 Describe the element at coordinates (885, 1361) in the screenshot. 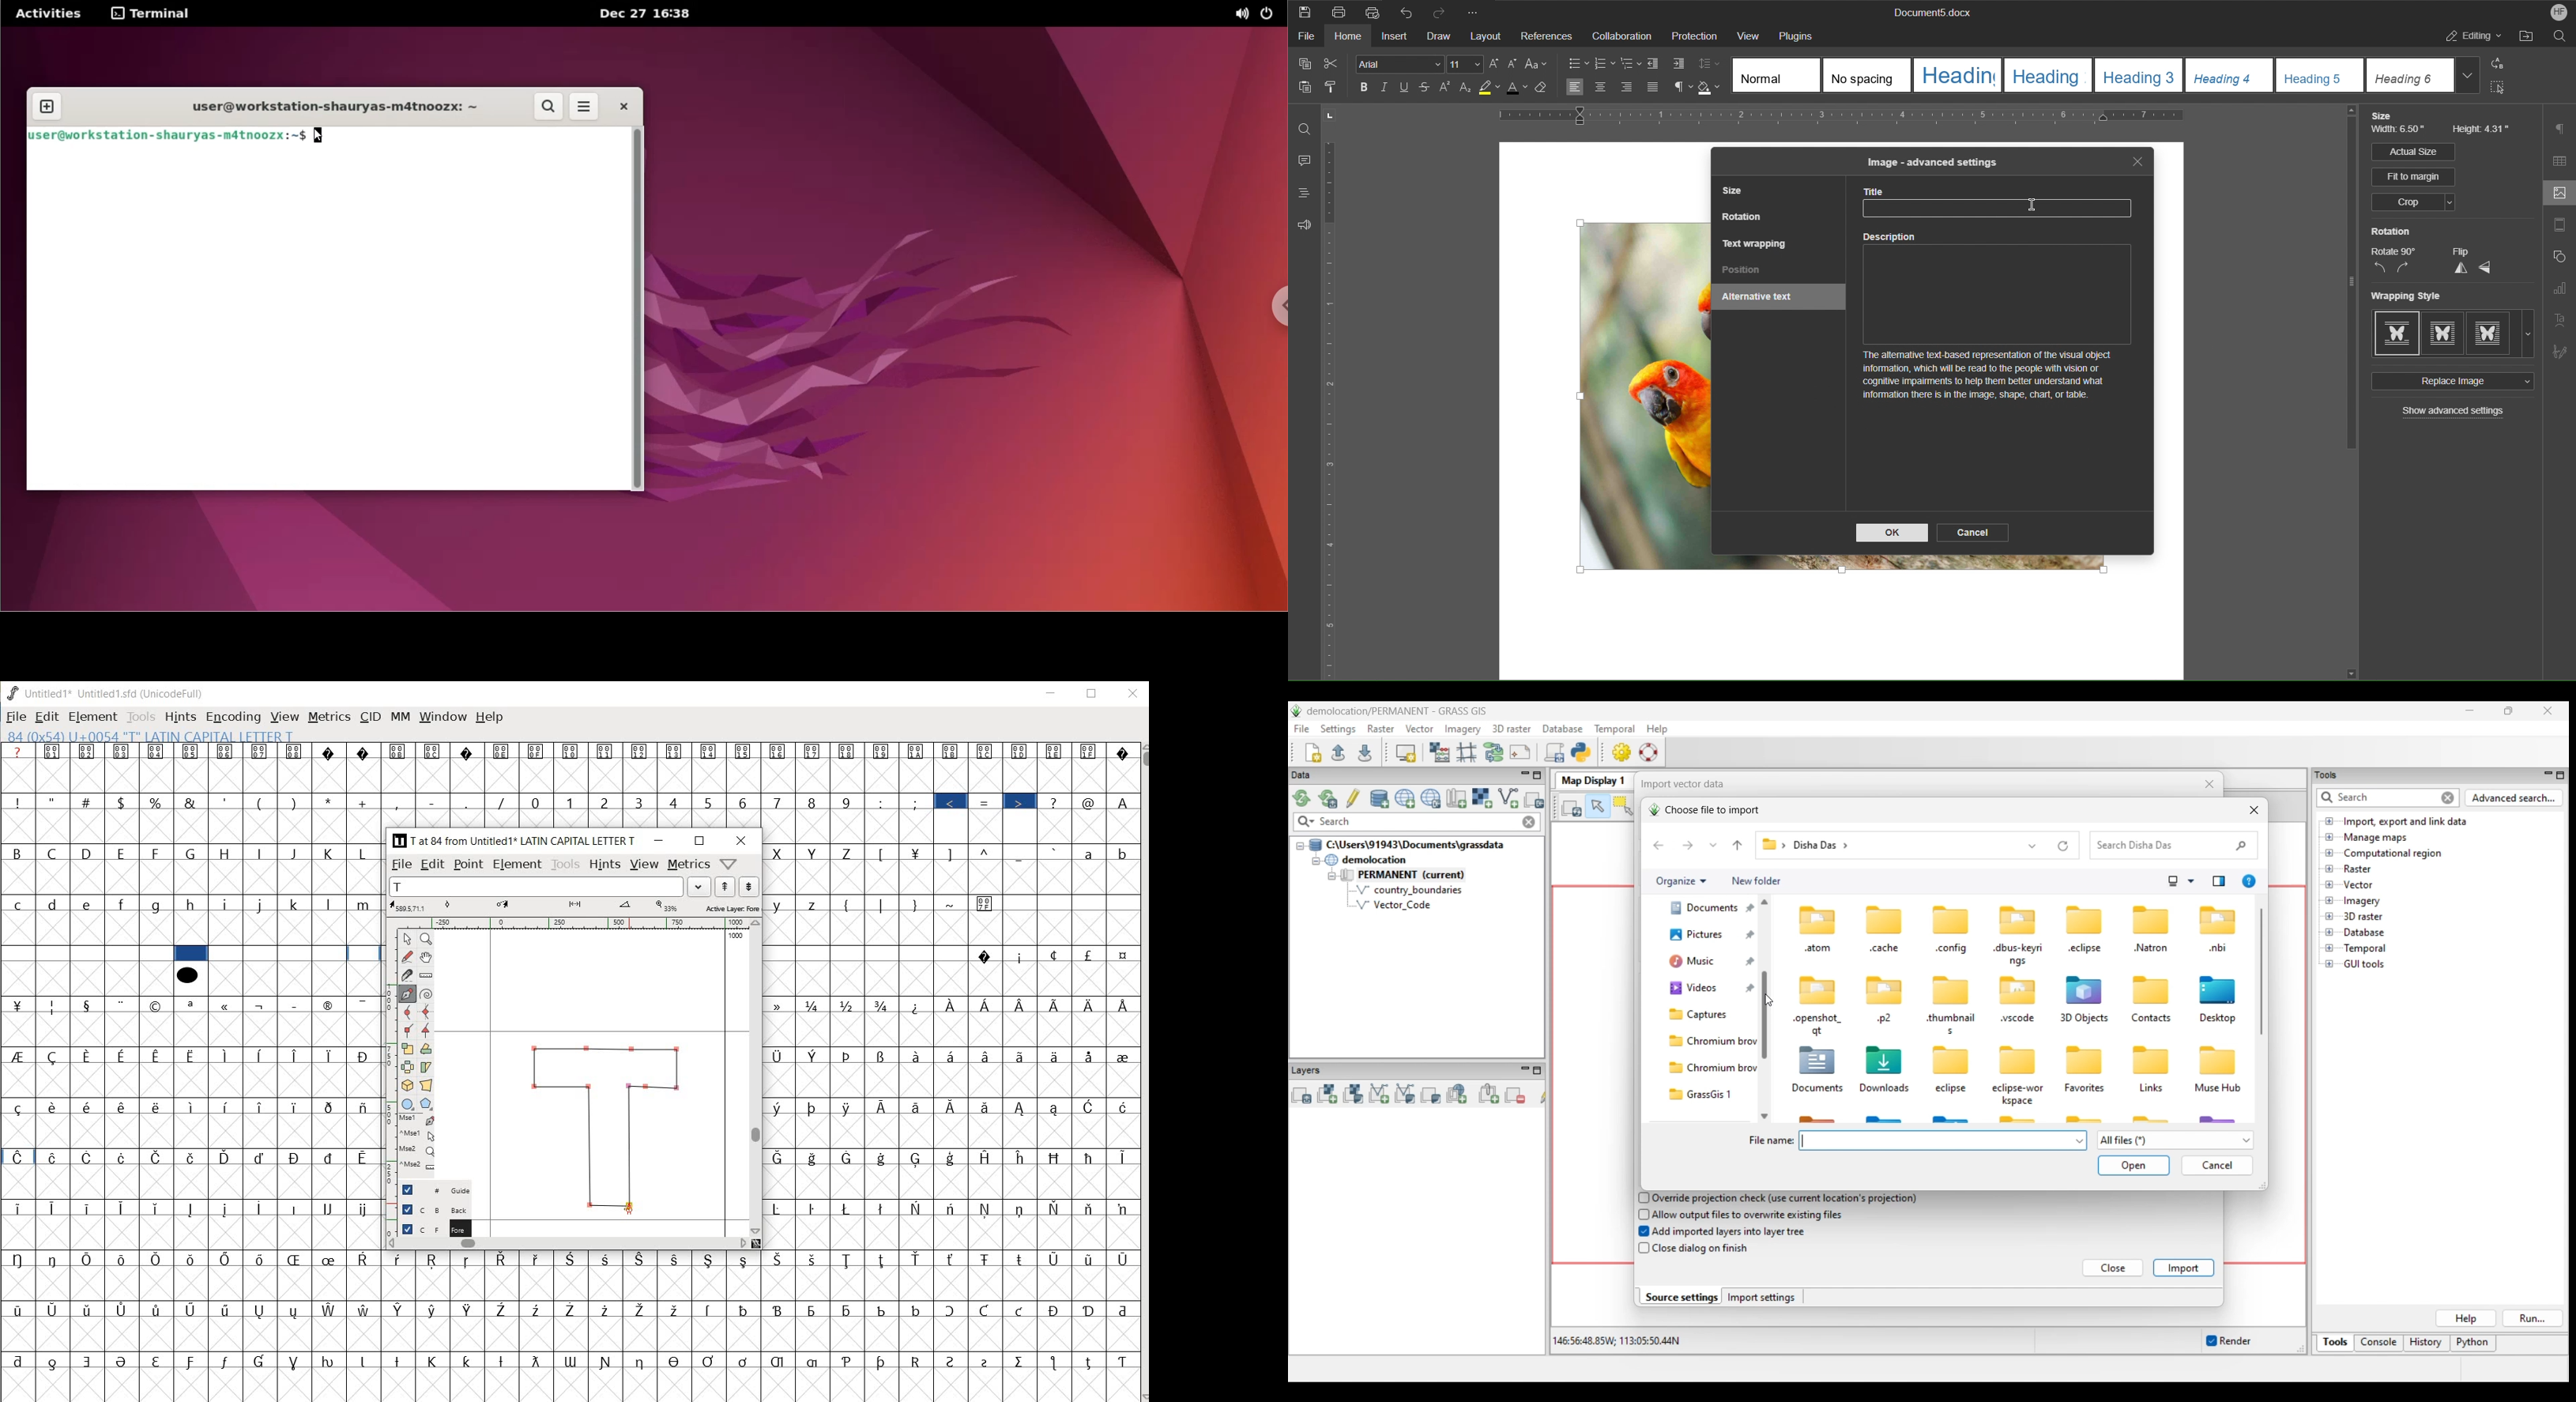

I see `Symbol` at that location.